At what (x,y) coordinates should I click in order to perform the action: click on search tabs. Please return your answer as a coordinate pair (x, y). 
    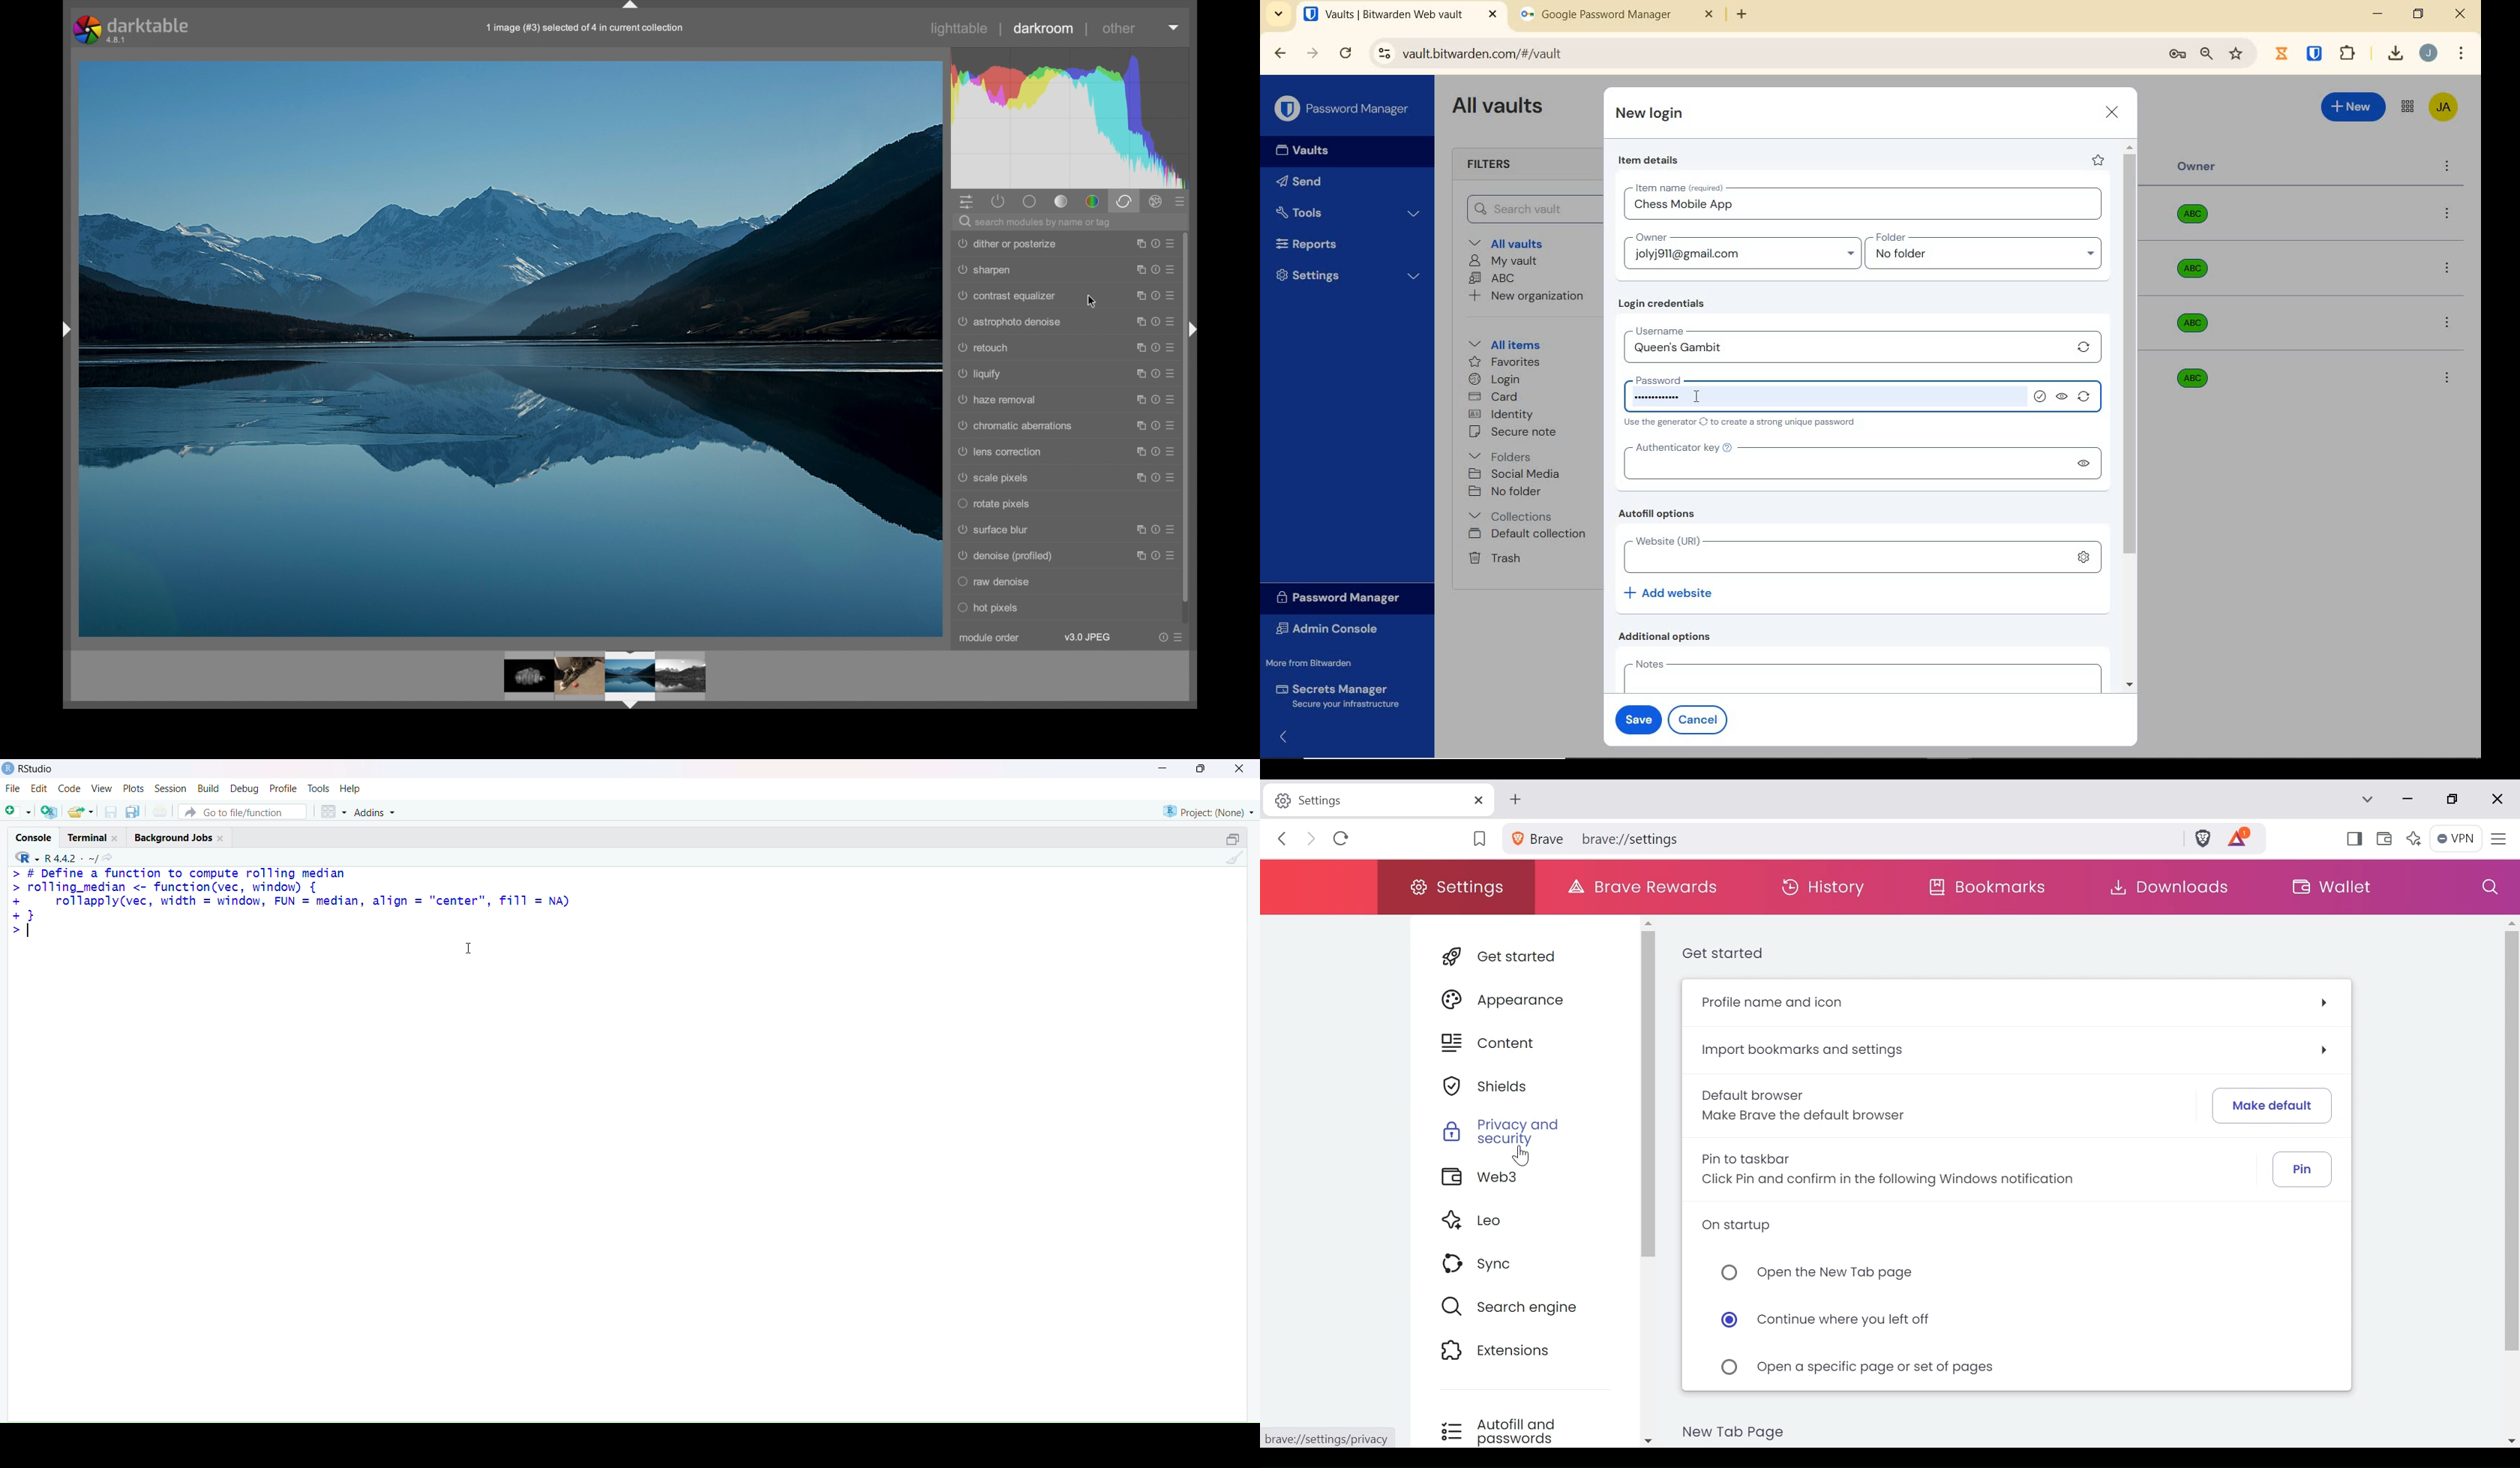
    Looking at the image, I should click on (1278, 16).